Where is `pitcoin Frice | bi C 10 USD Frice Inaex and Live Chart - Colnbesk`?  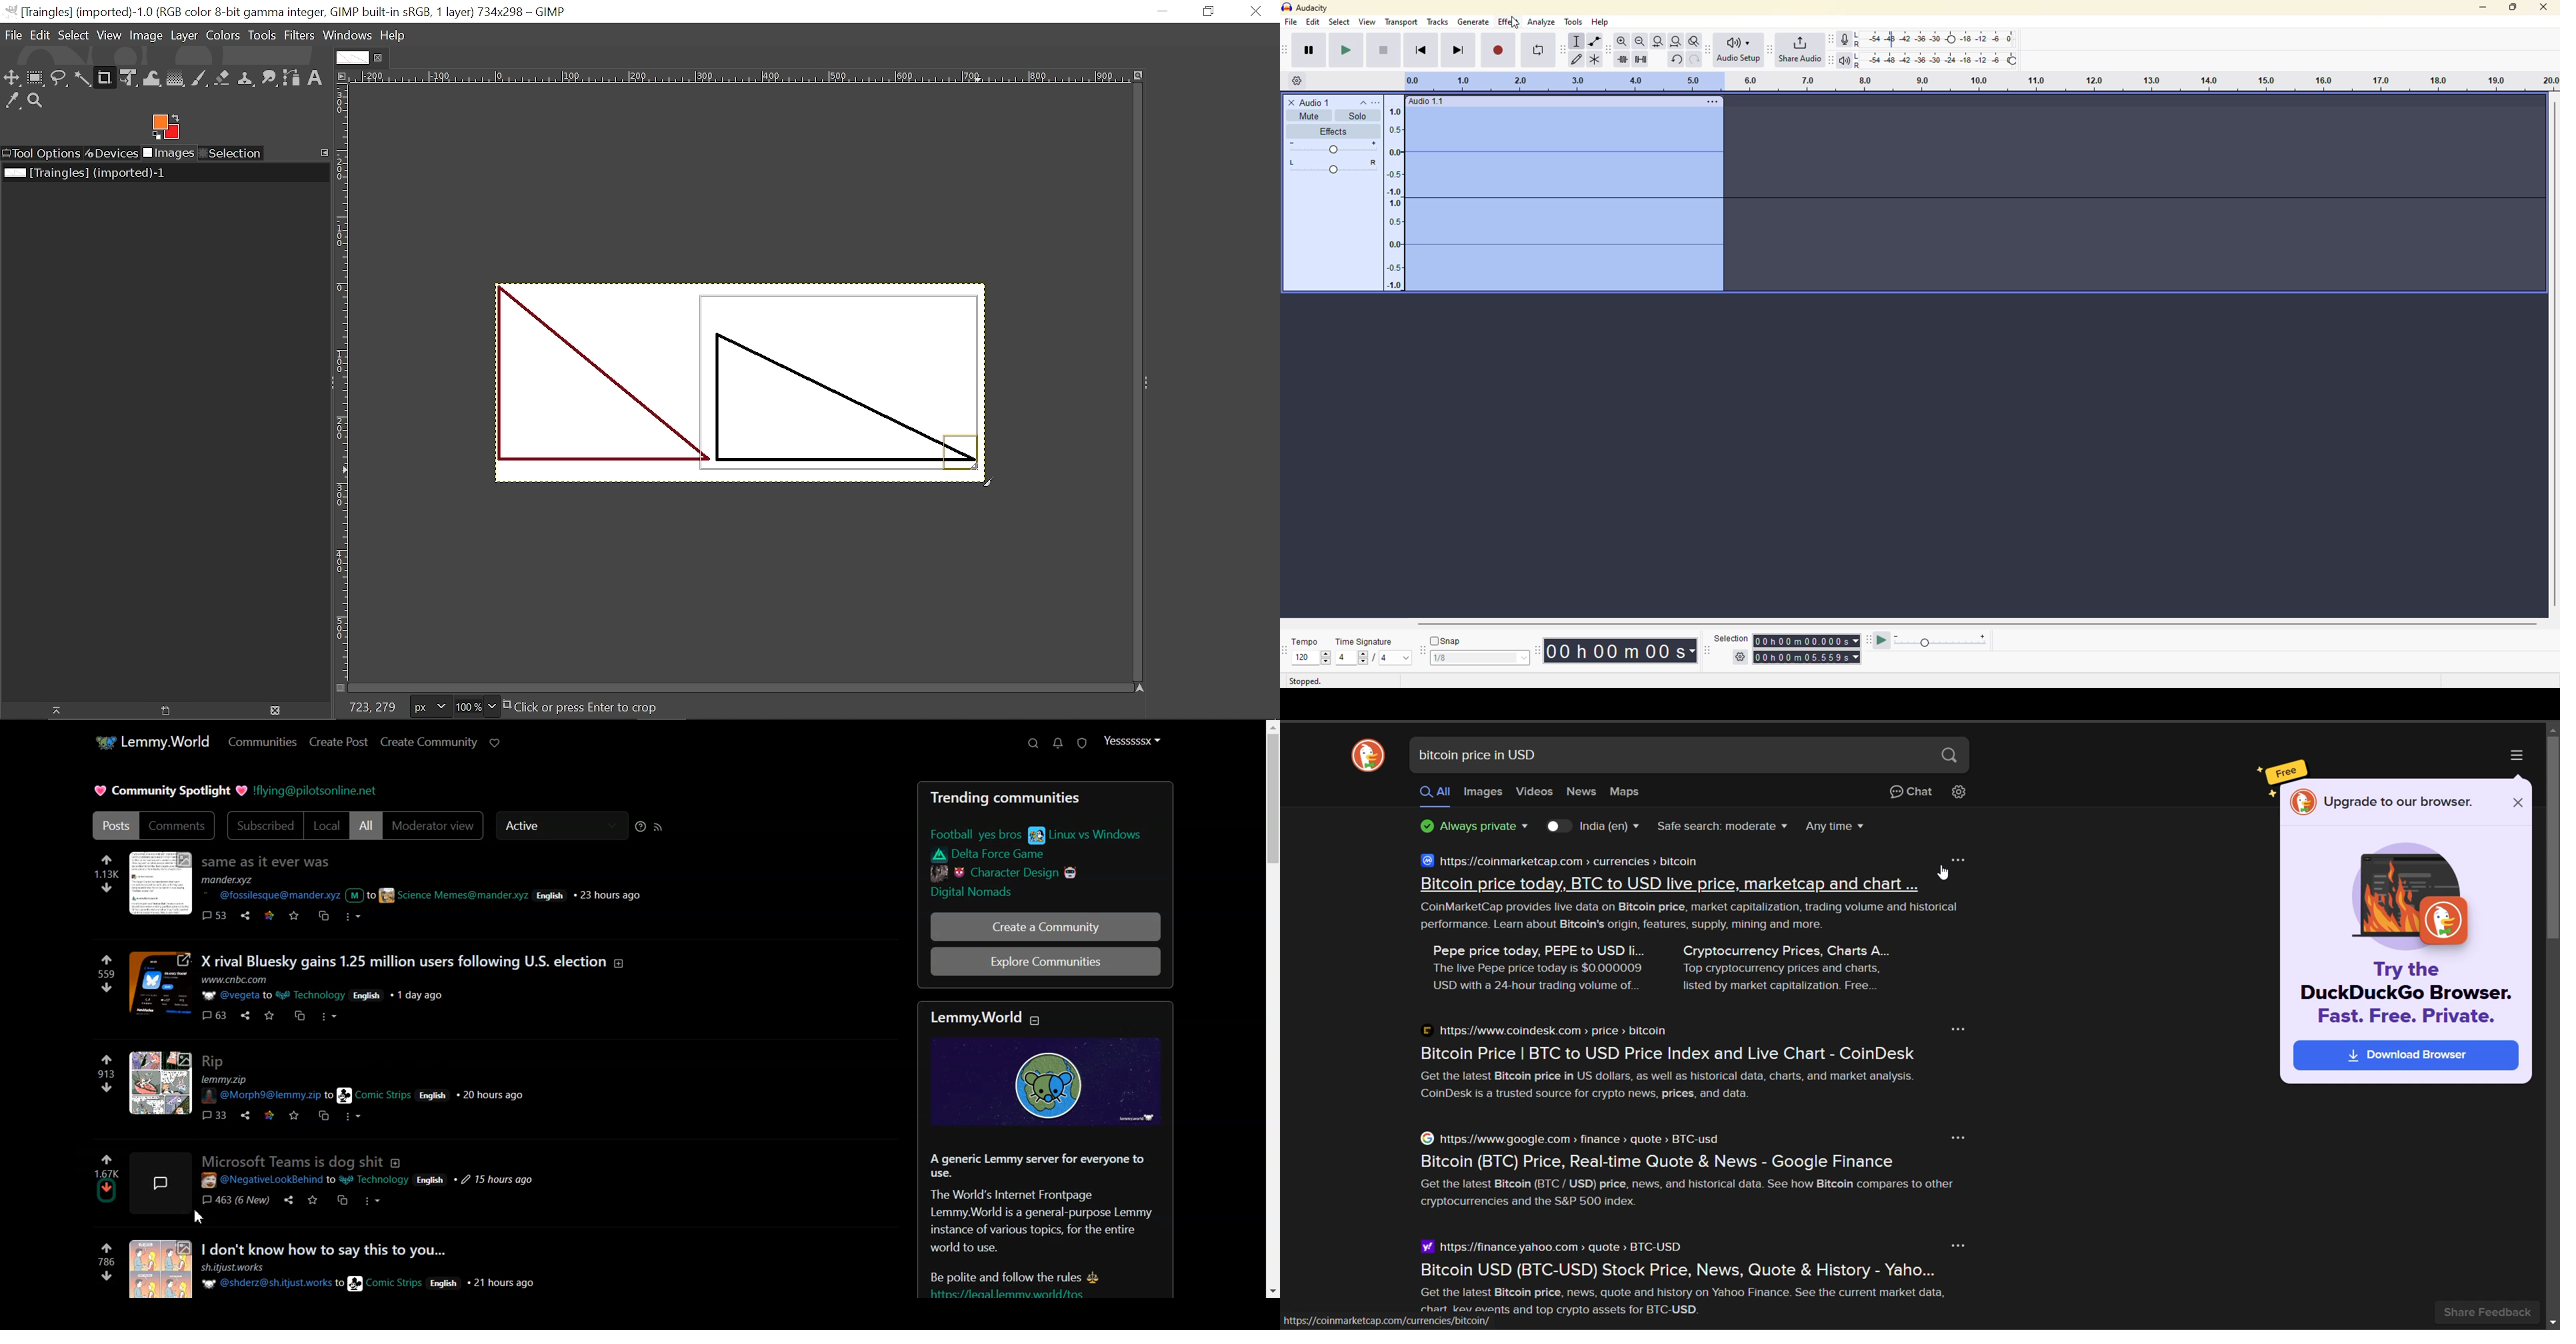
pitcoin Frice | bi C 10 USD Frice Inaex and Live Chart - Colnbesk is located at coordinates (1657, 1053).